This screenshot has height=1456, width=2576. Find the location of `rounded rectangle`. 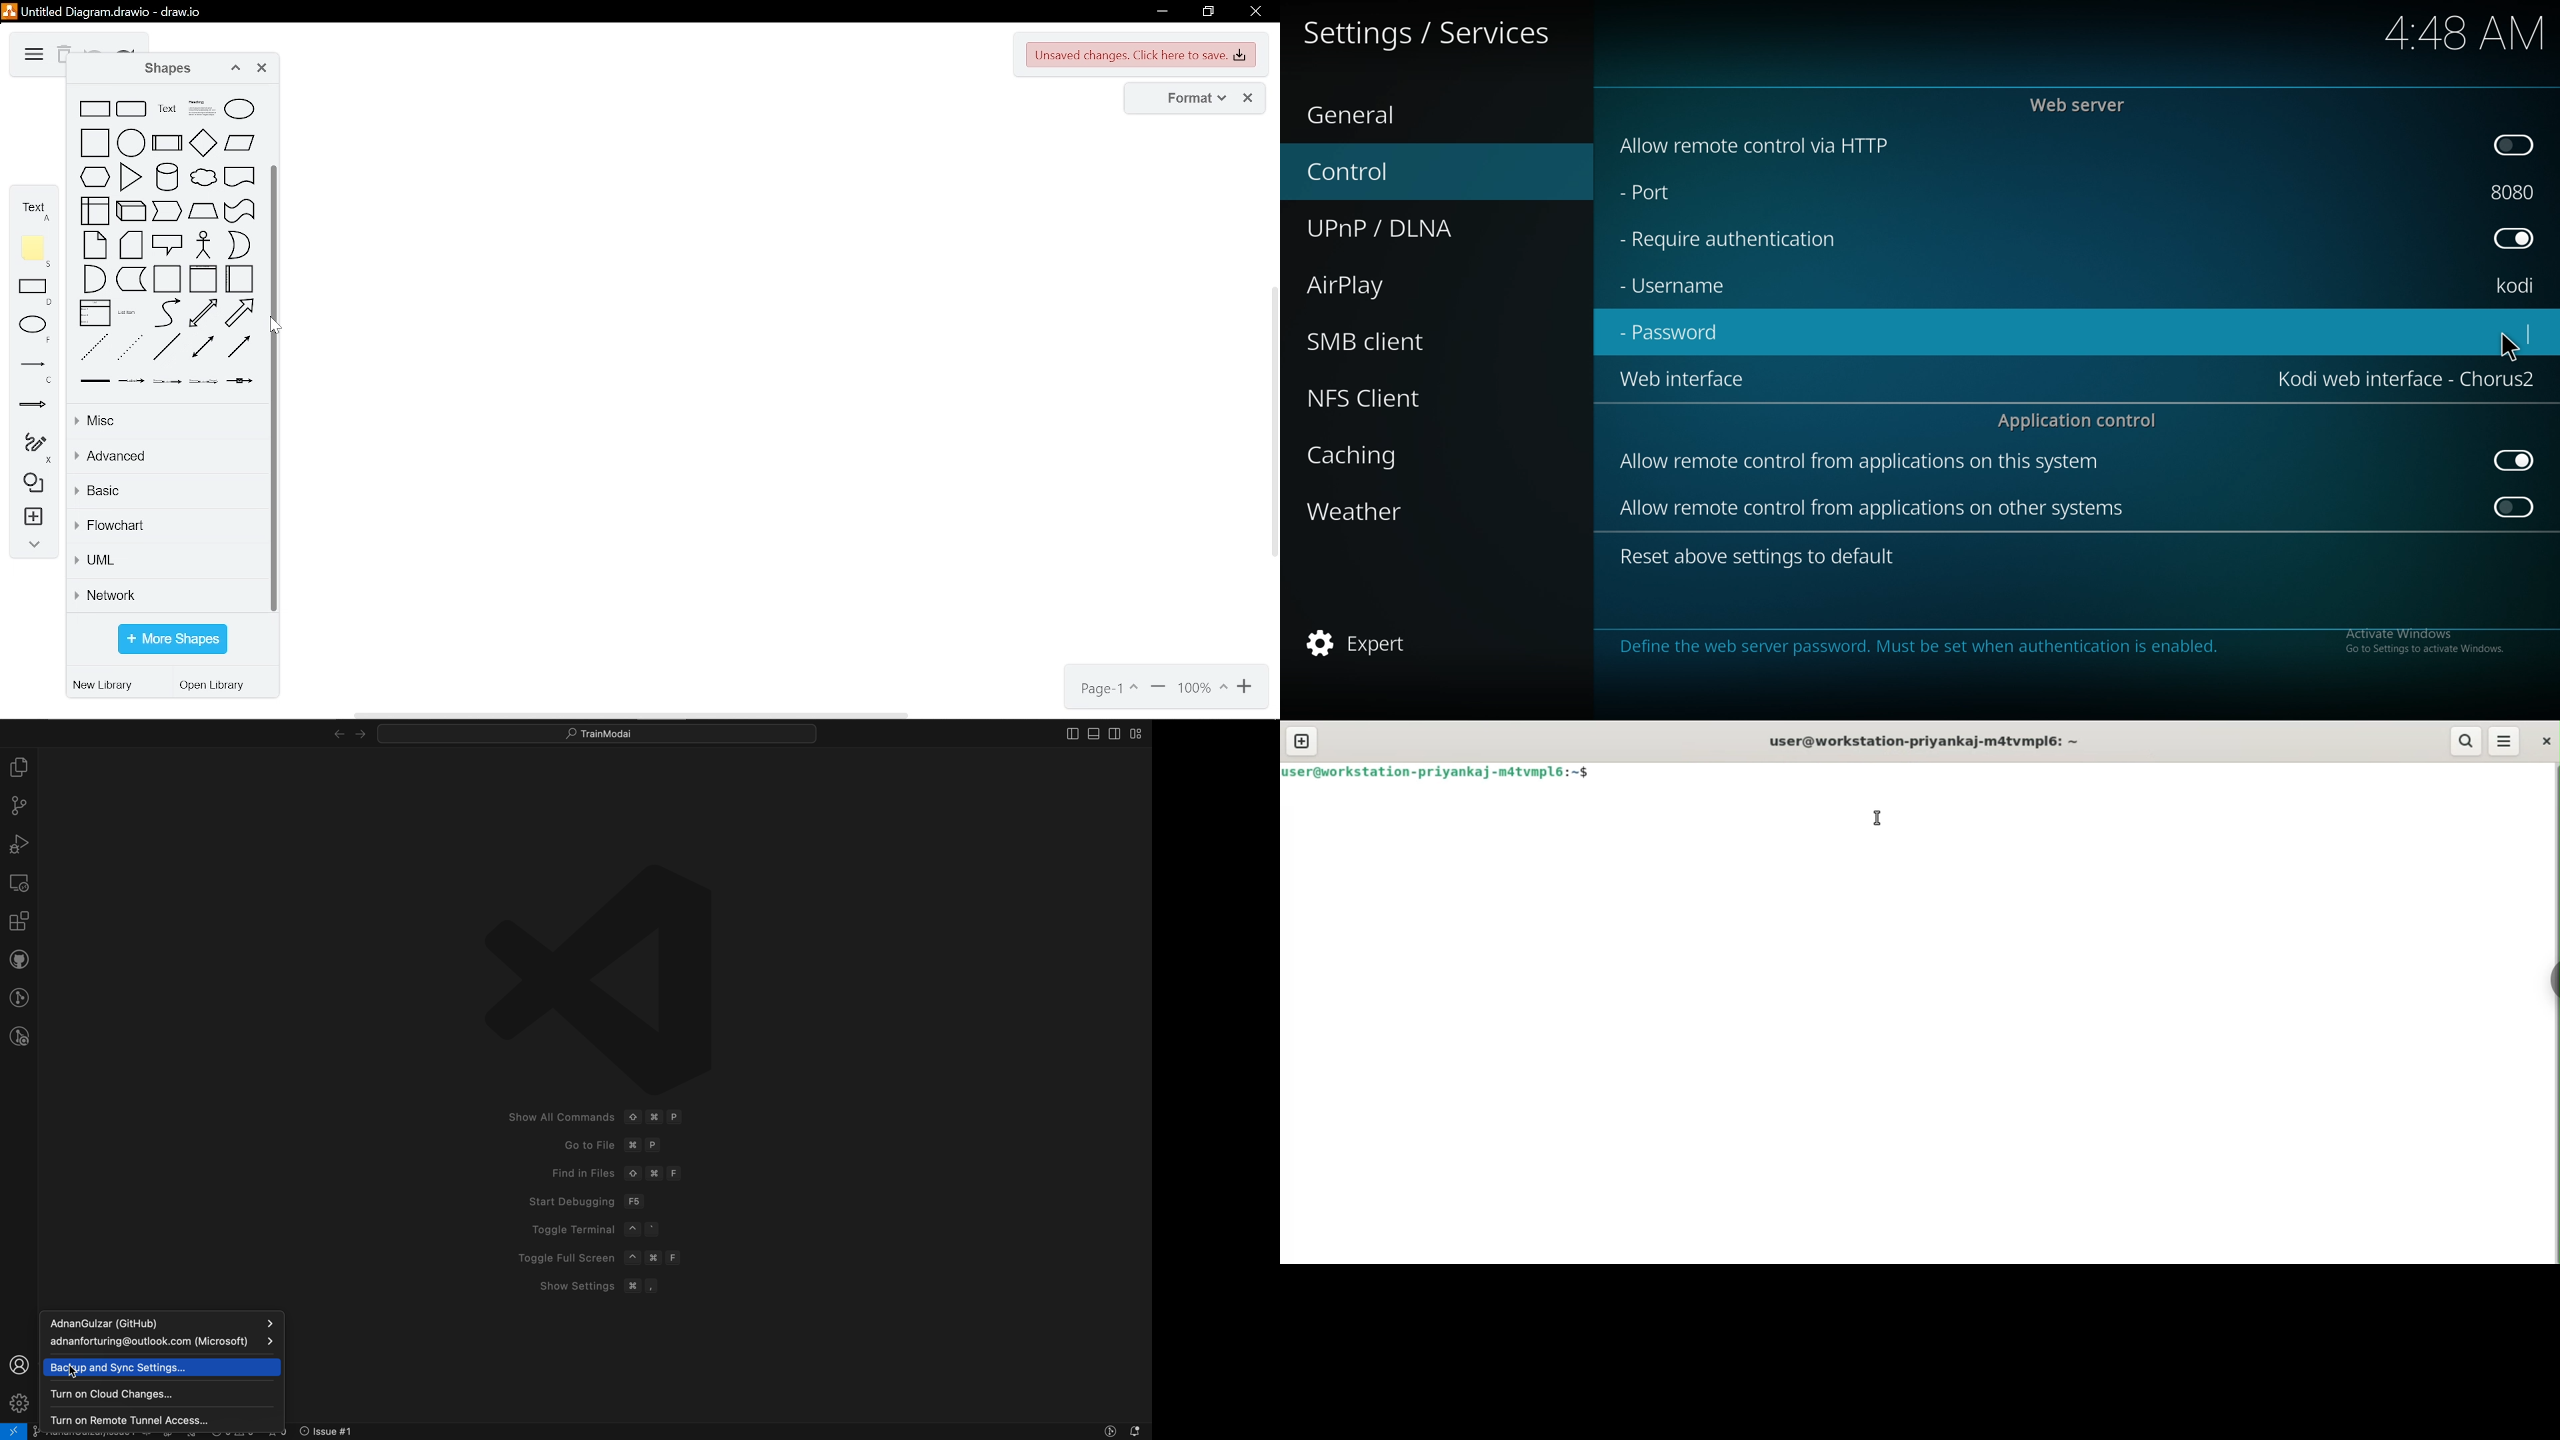

rounded rectangle is located at coordinates (132, 109).